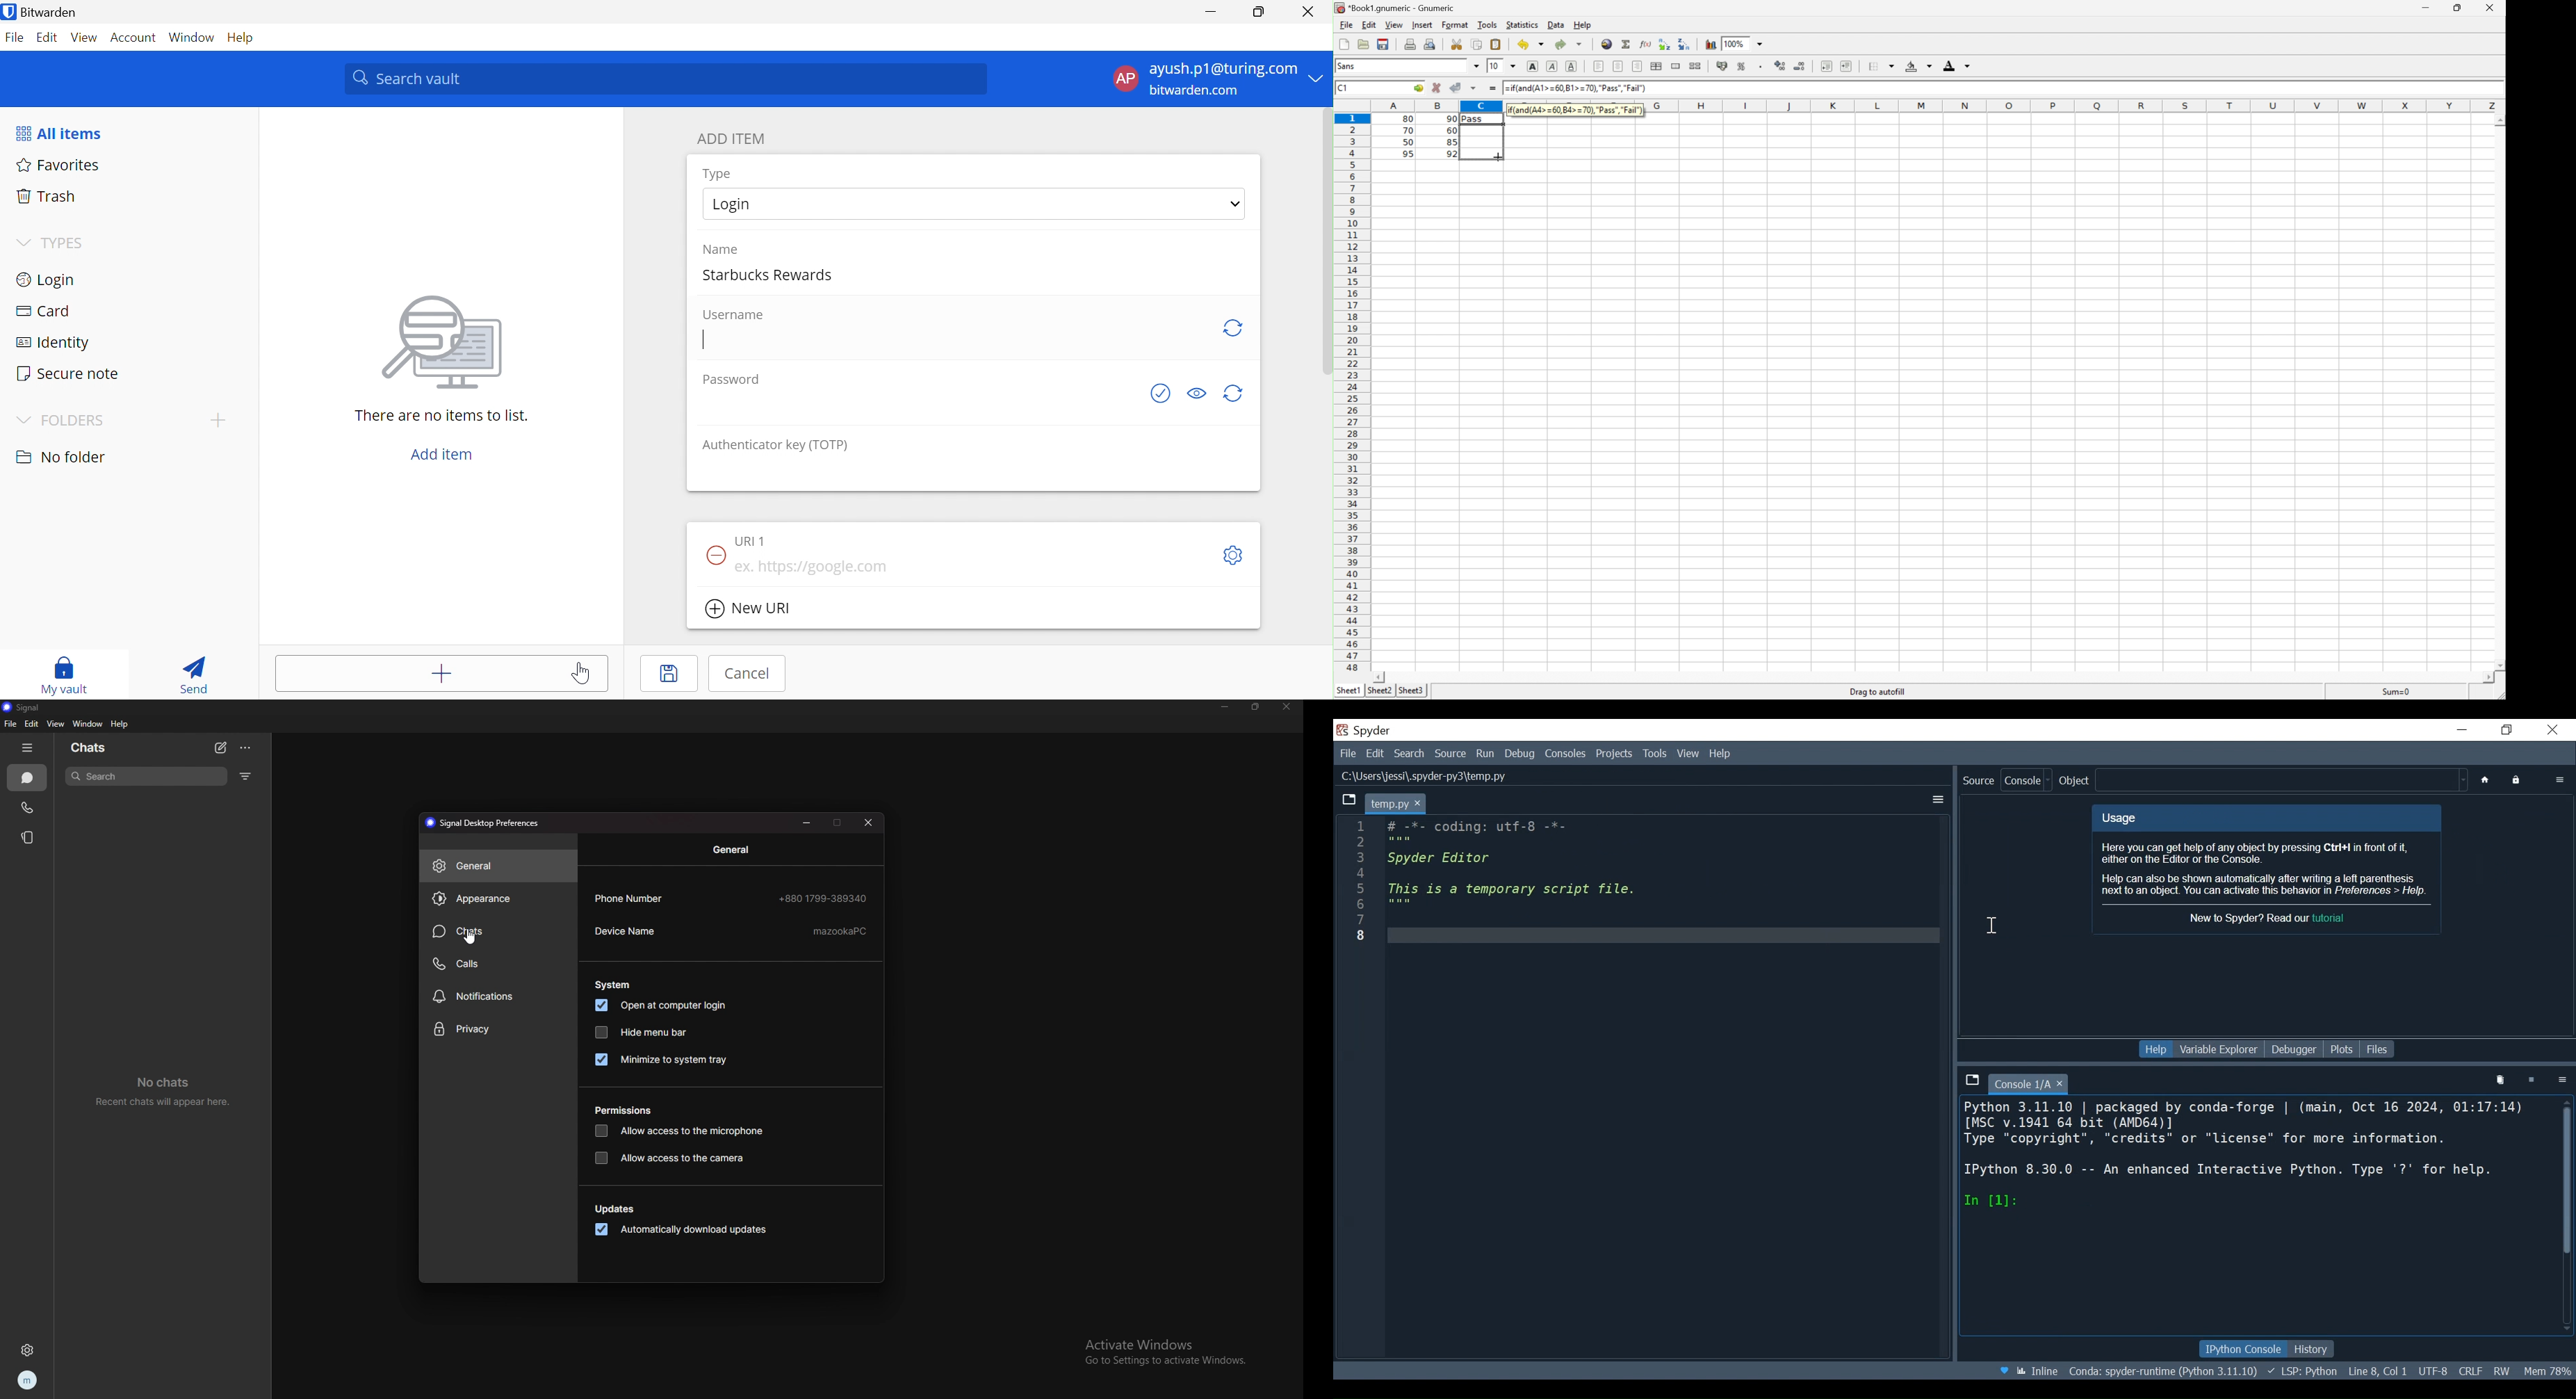 Image resolution: width=2576 pixels, height=1400 pixels. I want to click on File, so click(15, 40).